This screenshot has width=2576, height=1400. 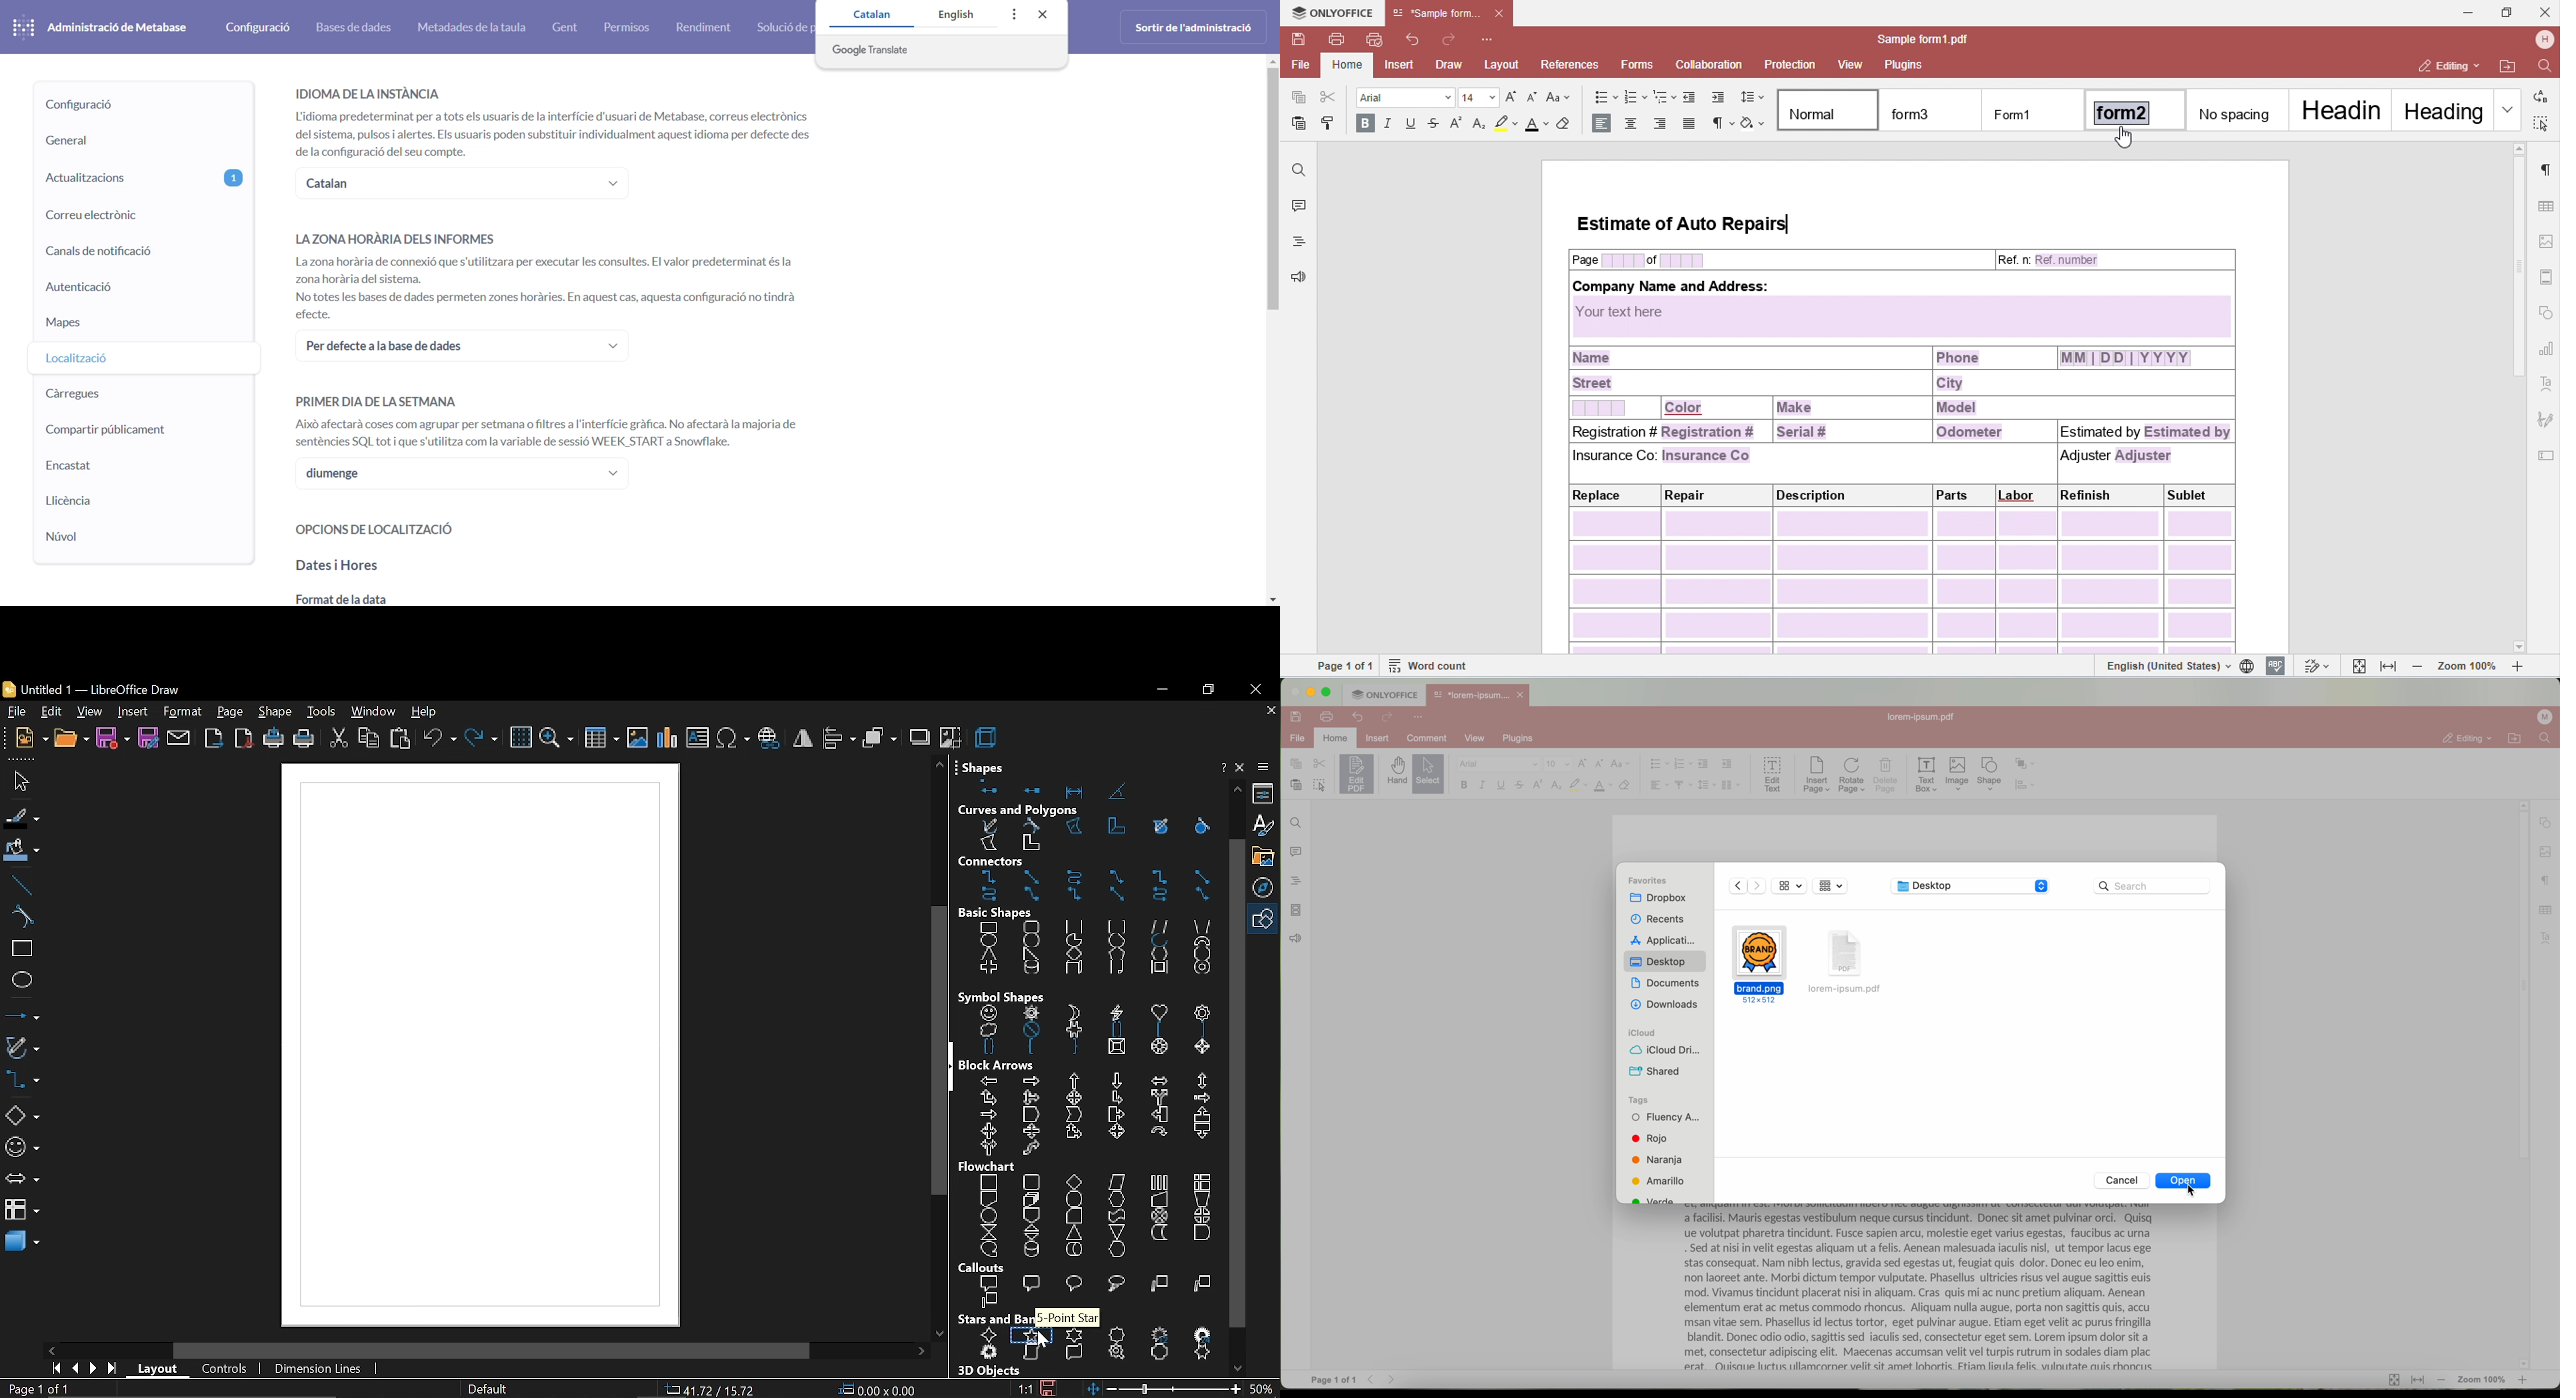 I want to click on Amarillo, so click(x=1660, y=1180).